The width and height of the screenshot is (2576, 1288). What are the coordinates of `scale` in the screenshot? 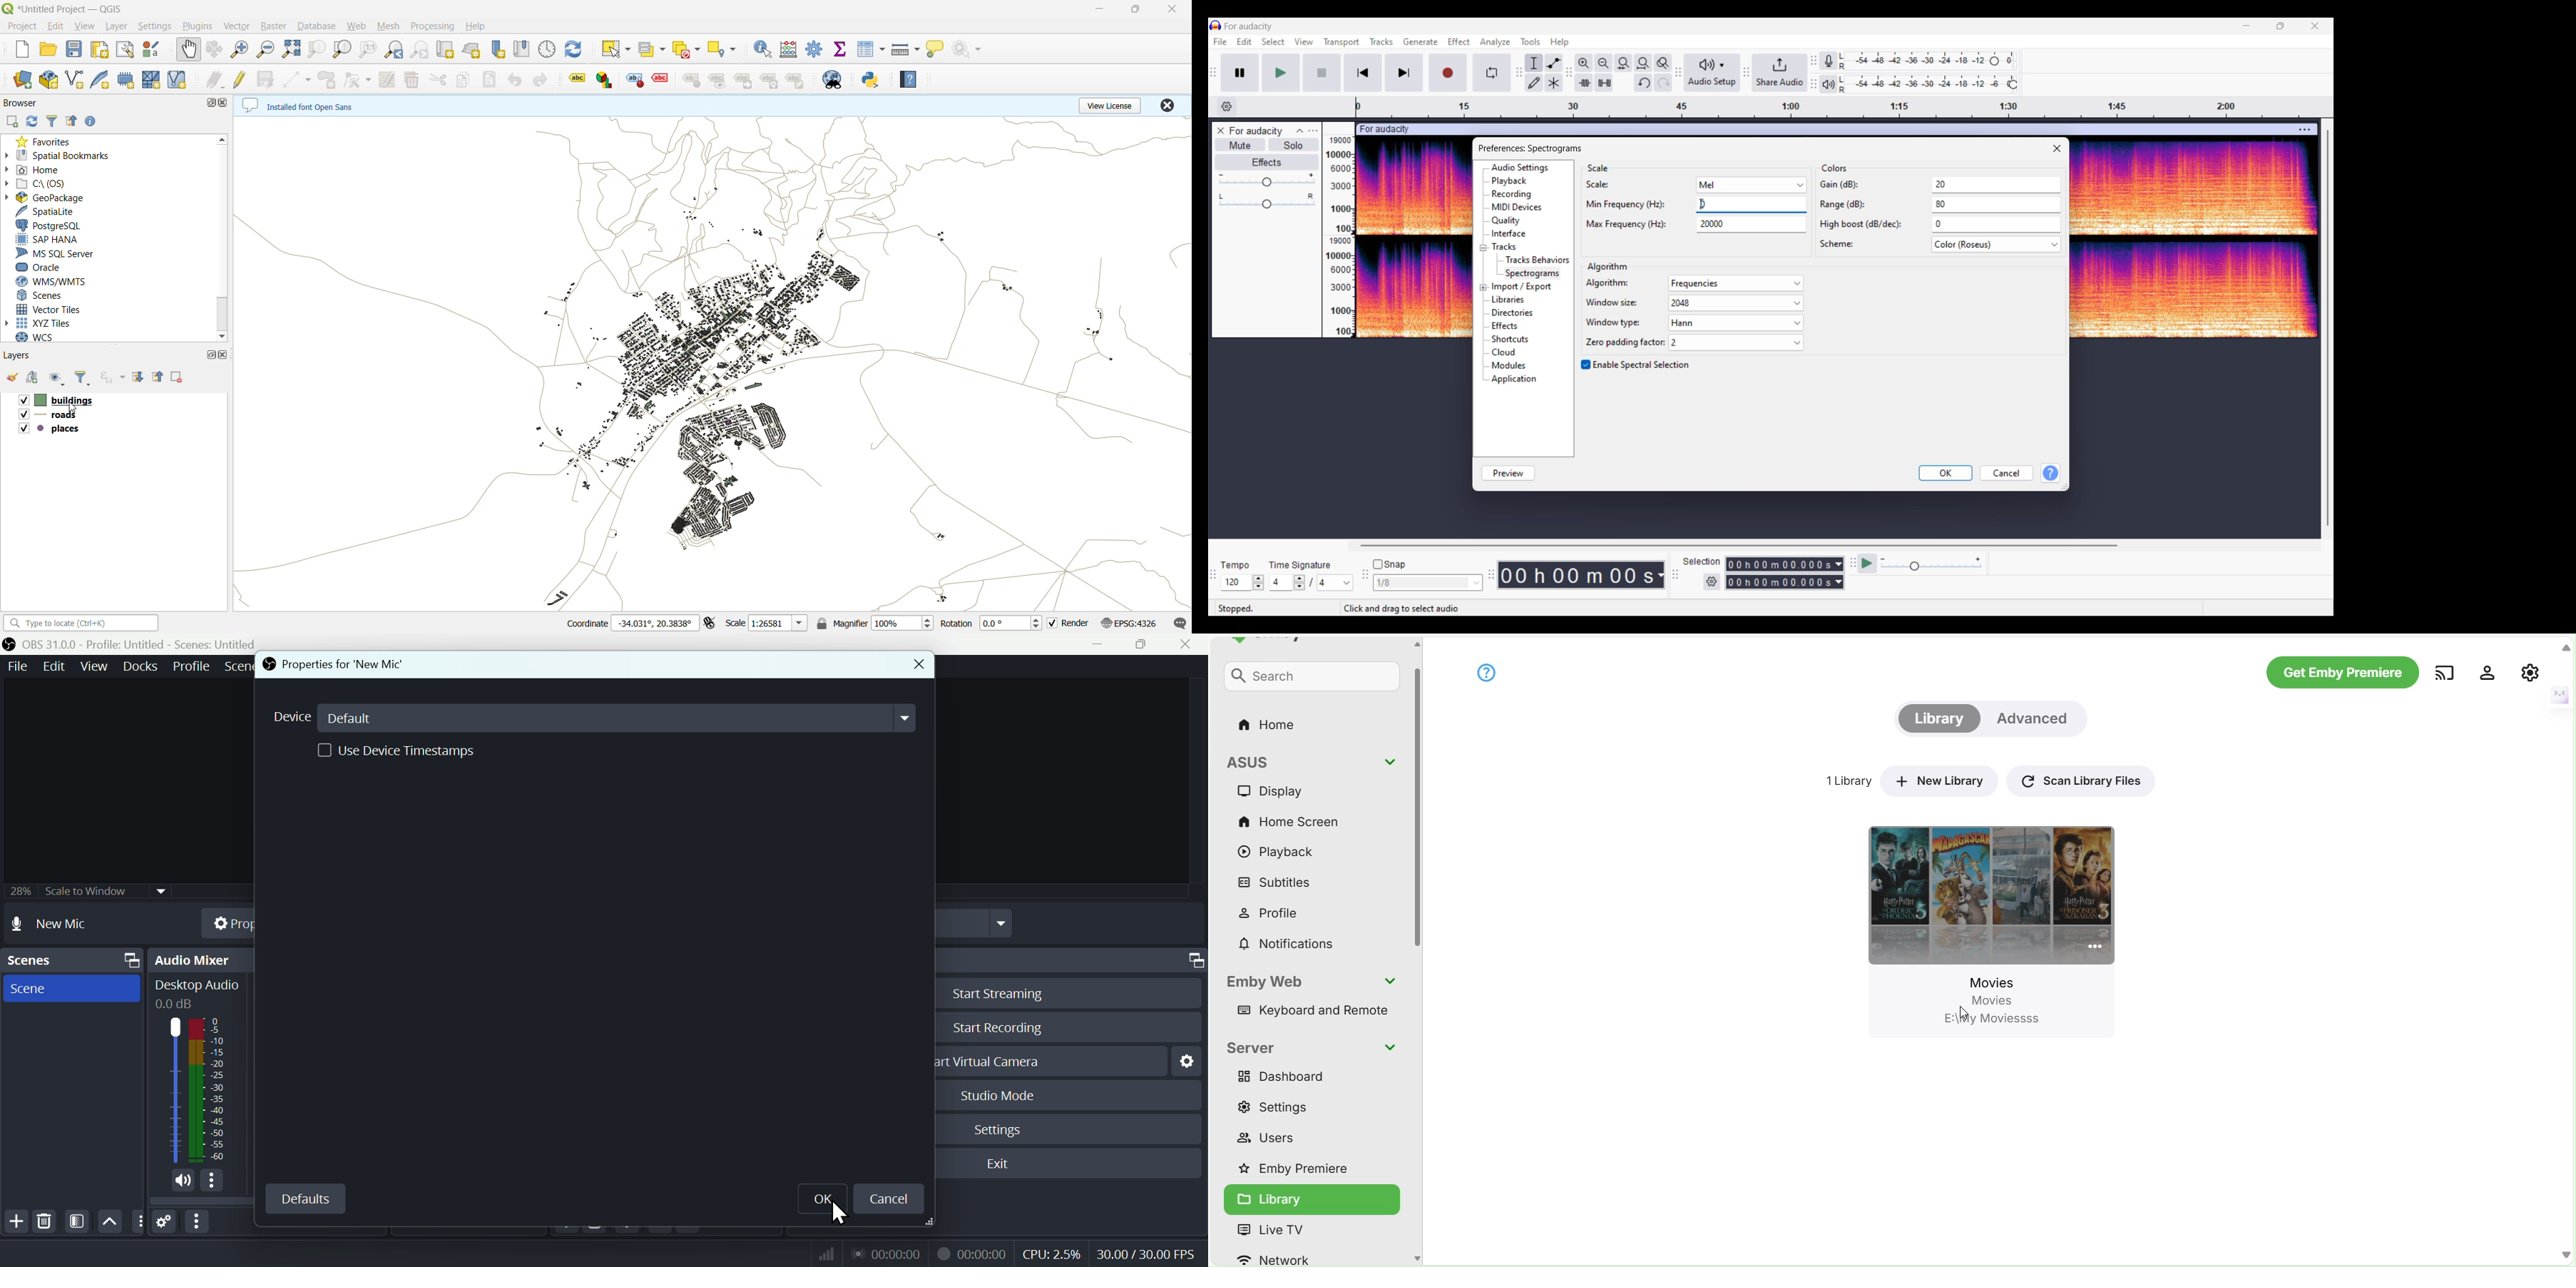 It's located at (1698, 185).